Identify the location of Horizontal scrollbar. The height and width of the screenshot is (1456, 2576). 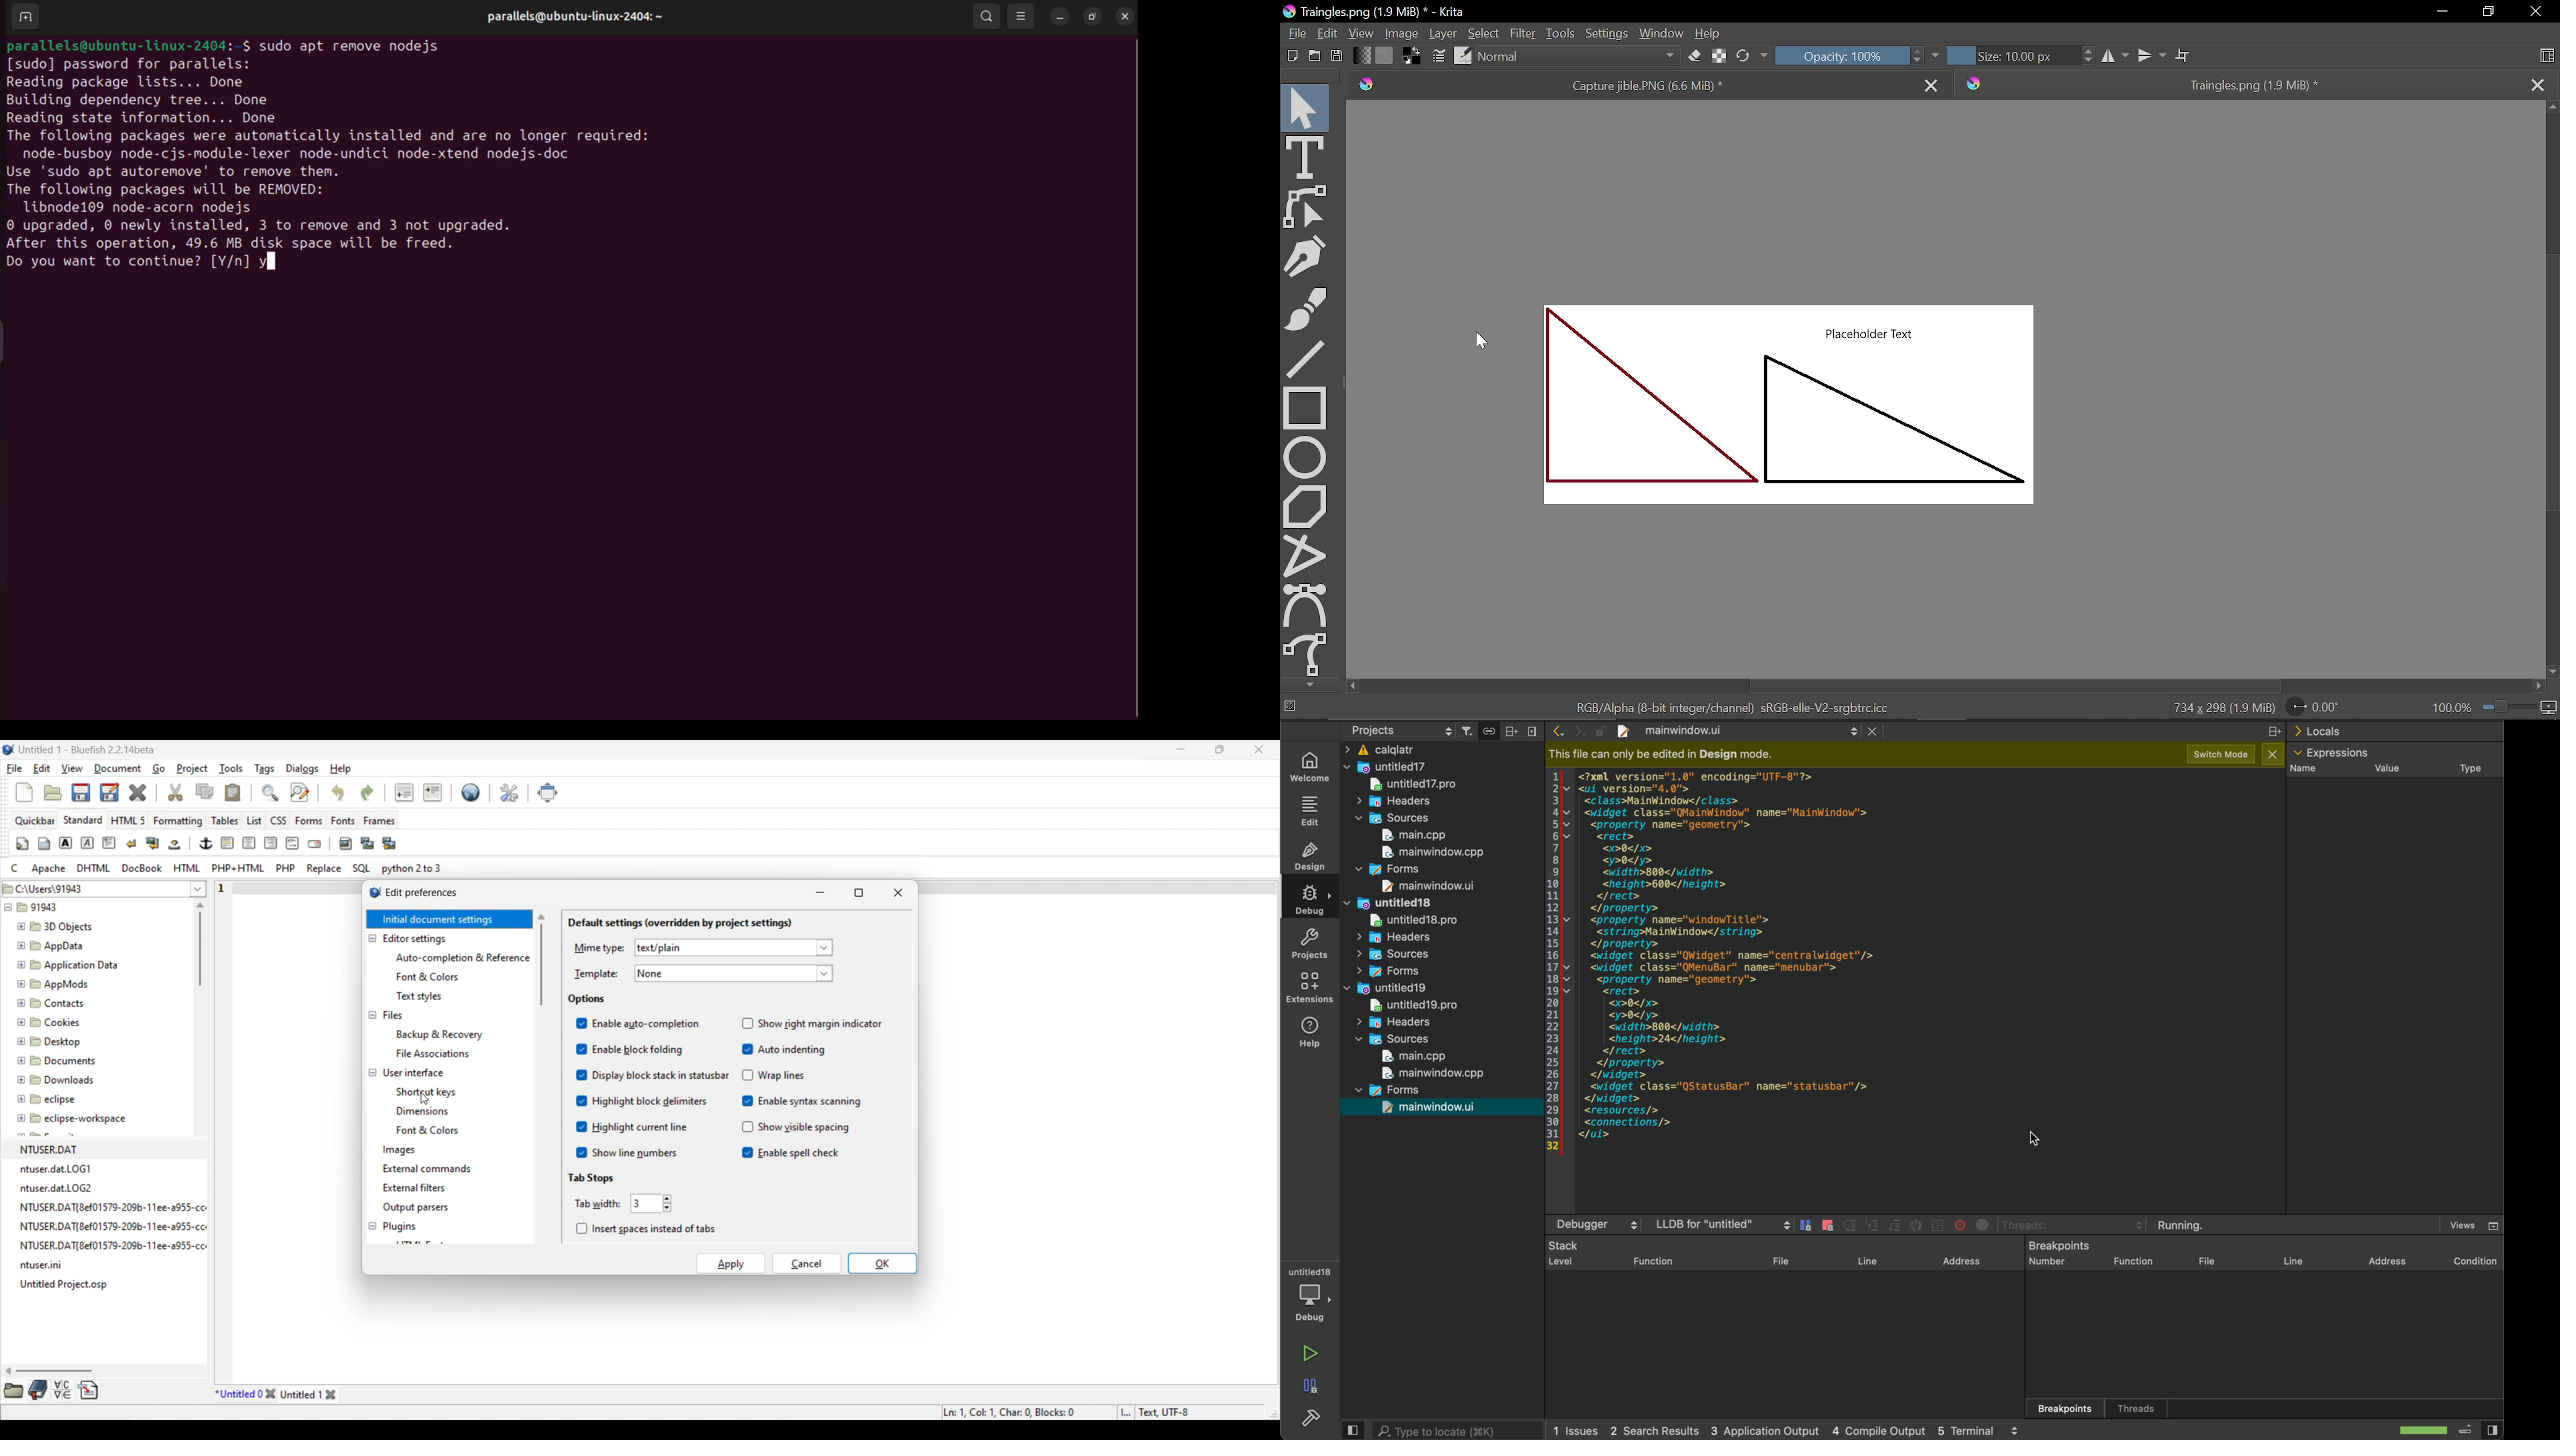
(1951, 685).